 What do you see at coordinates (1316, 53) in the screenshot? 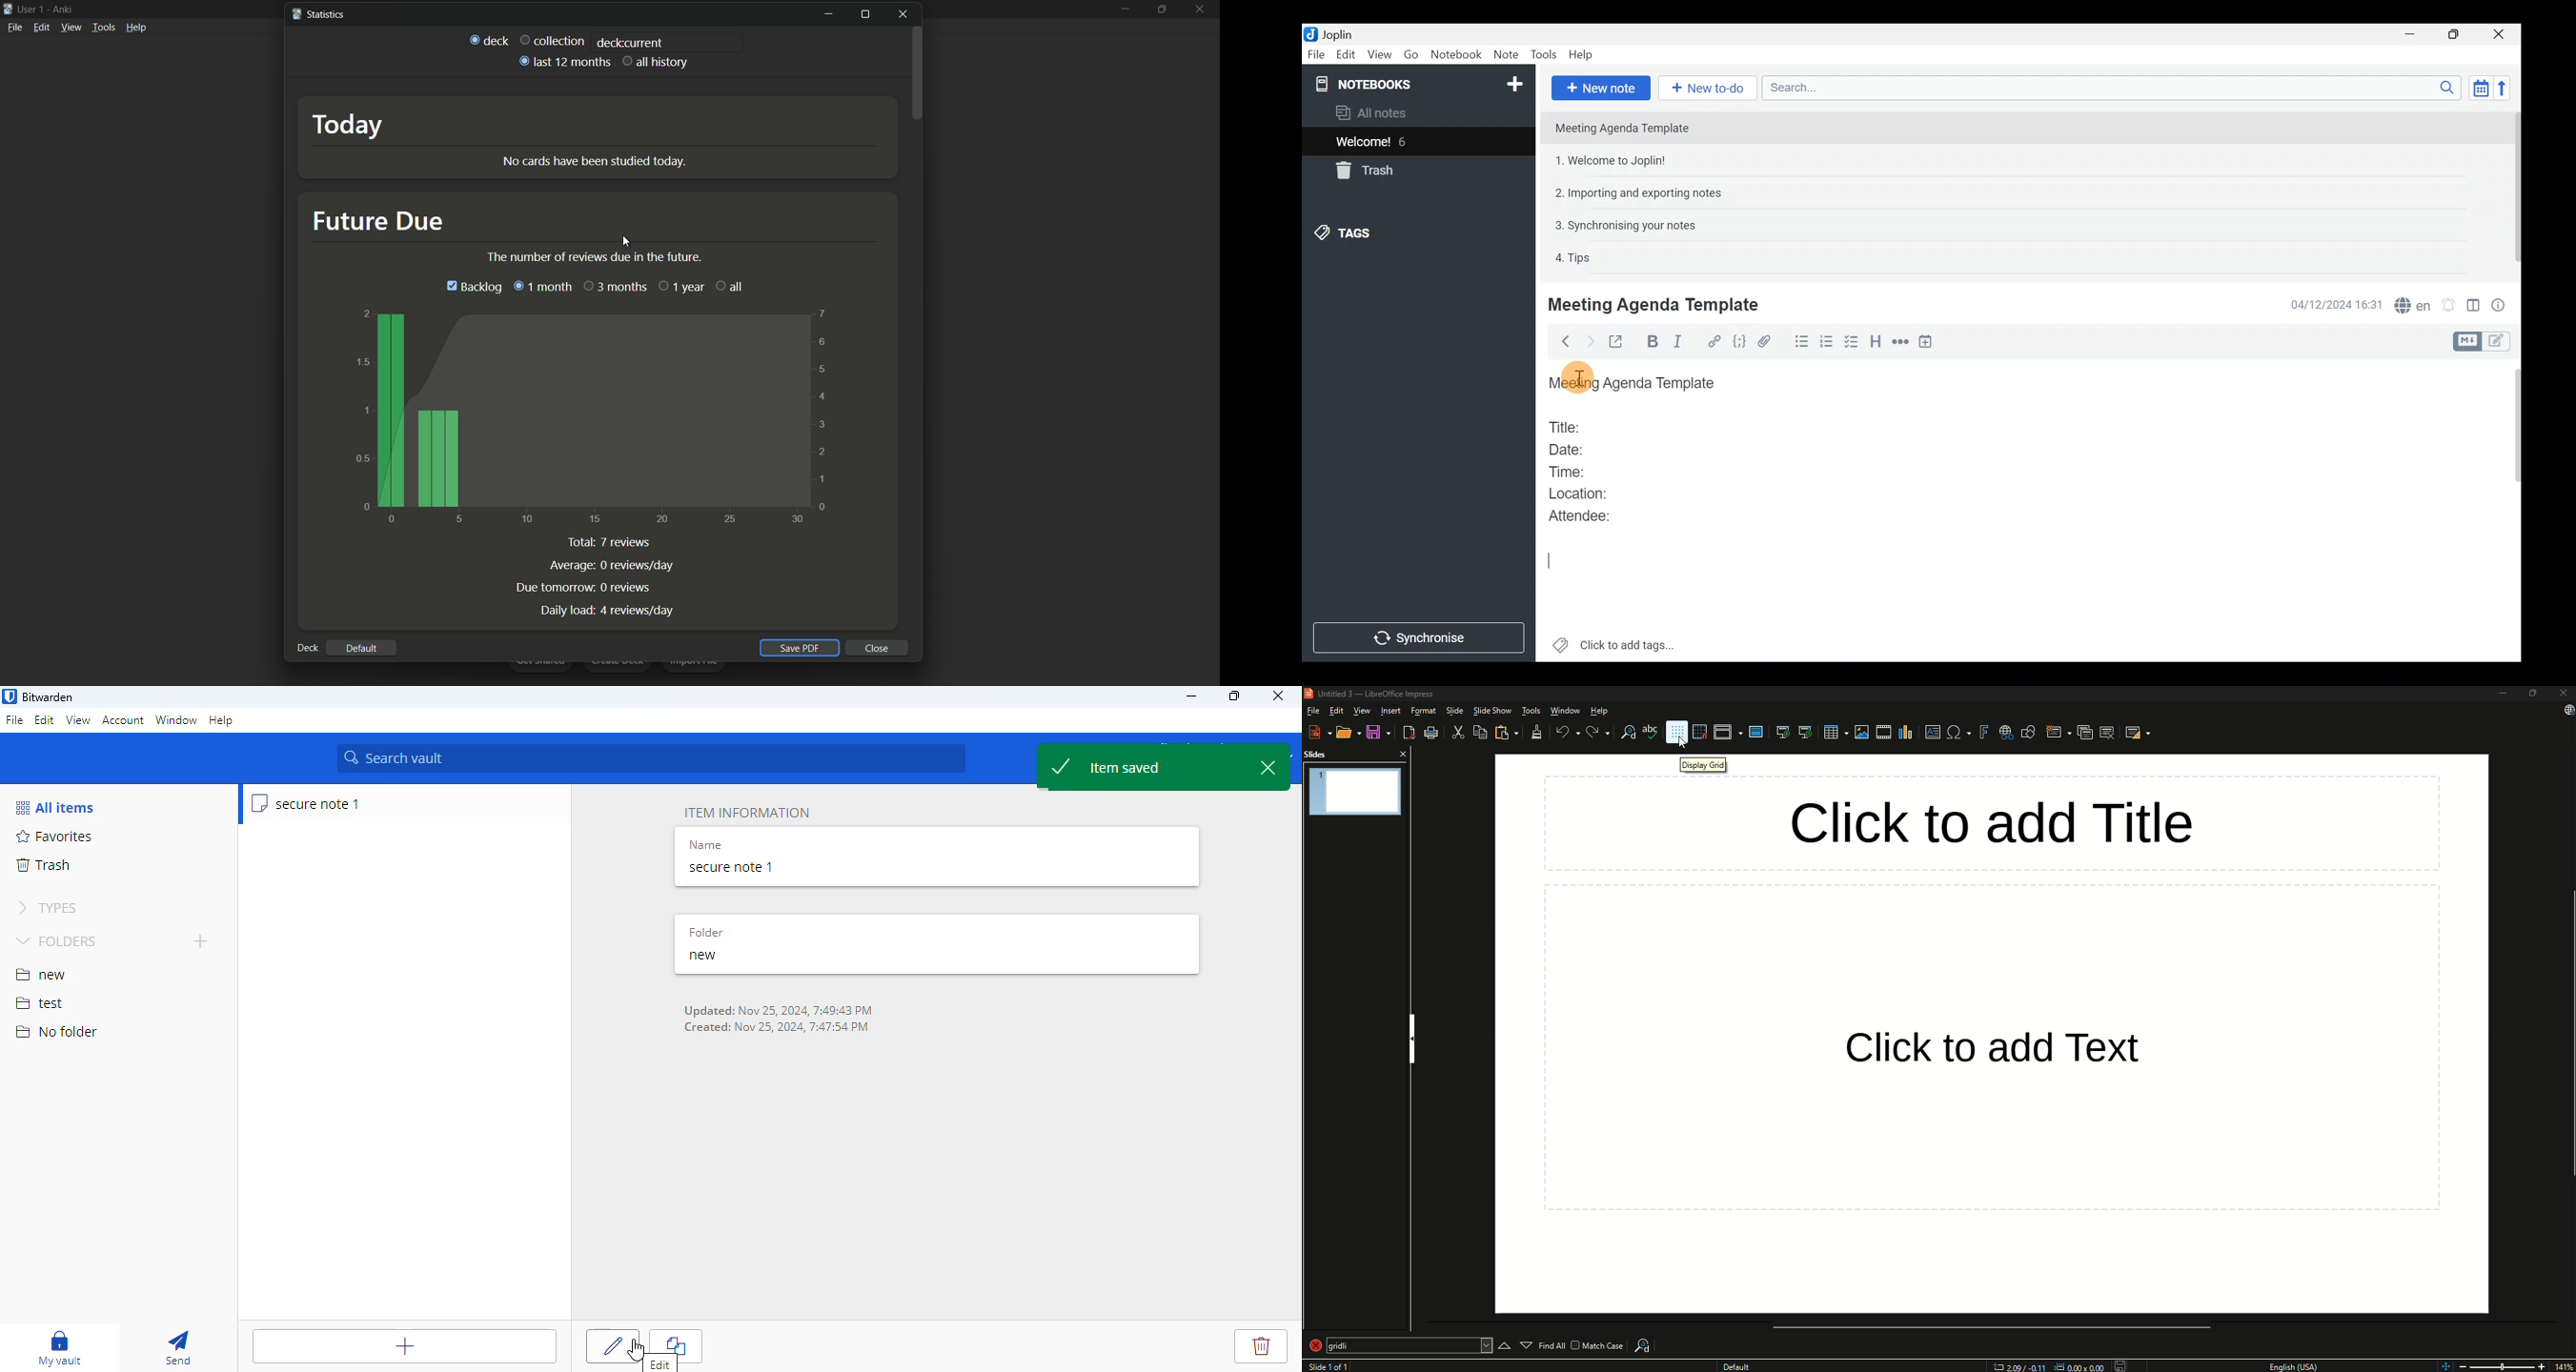
I see `File` at bounding box center [1316, 53].